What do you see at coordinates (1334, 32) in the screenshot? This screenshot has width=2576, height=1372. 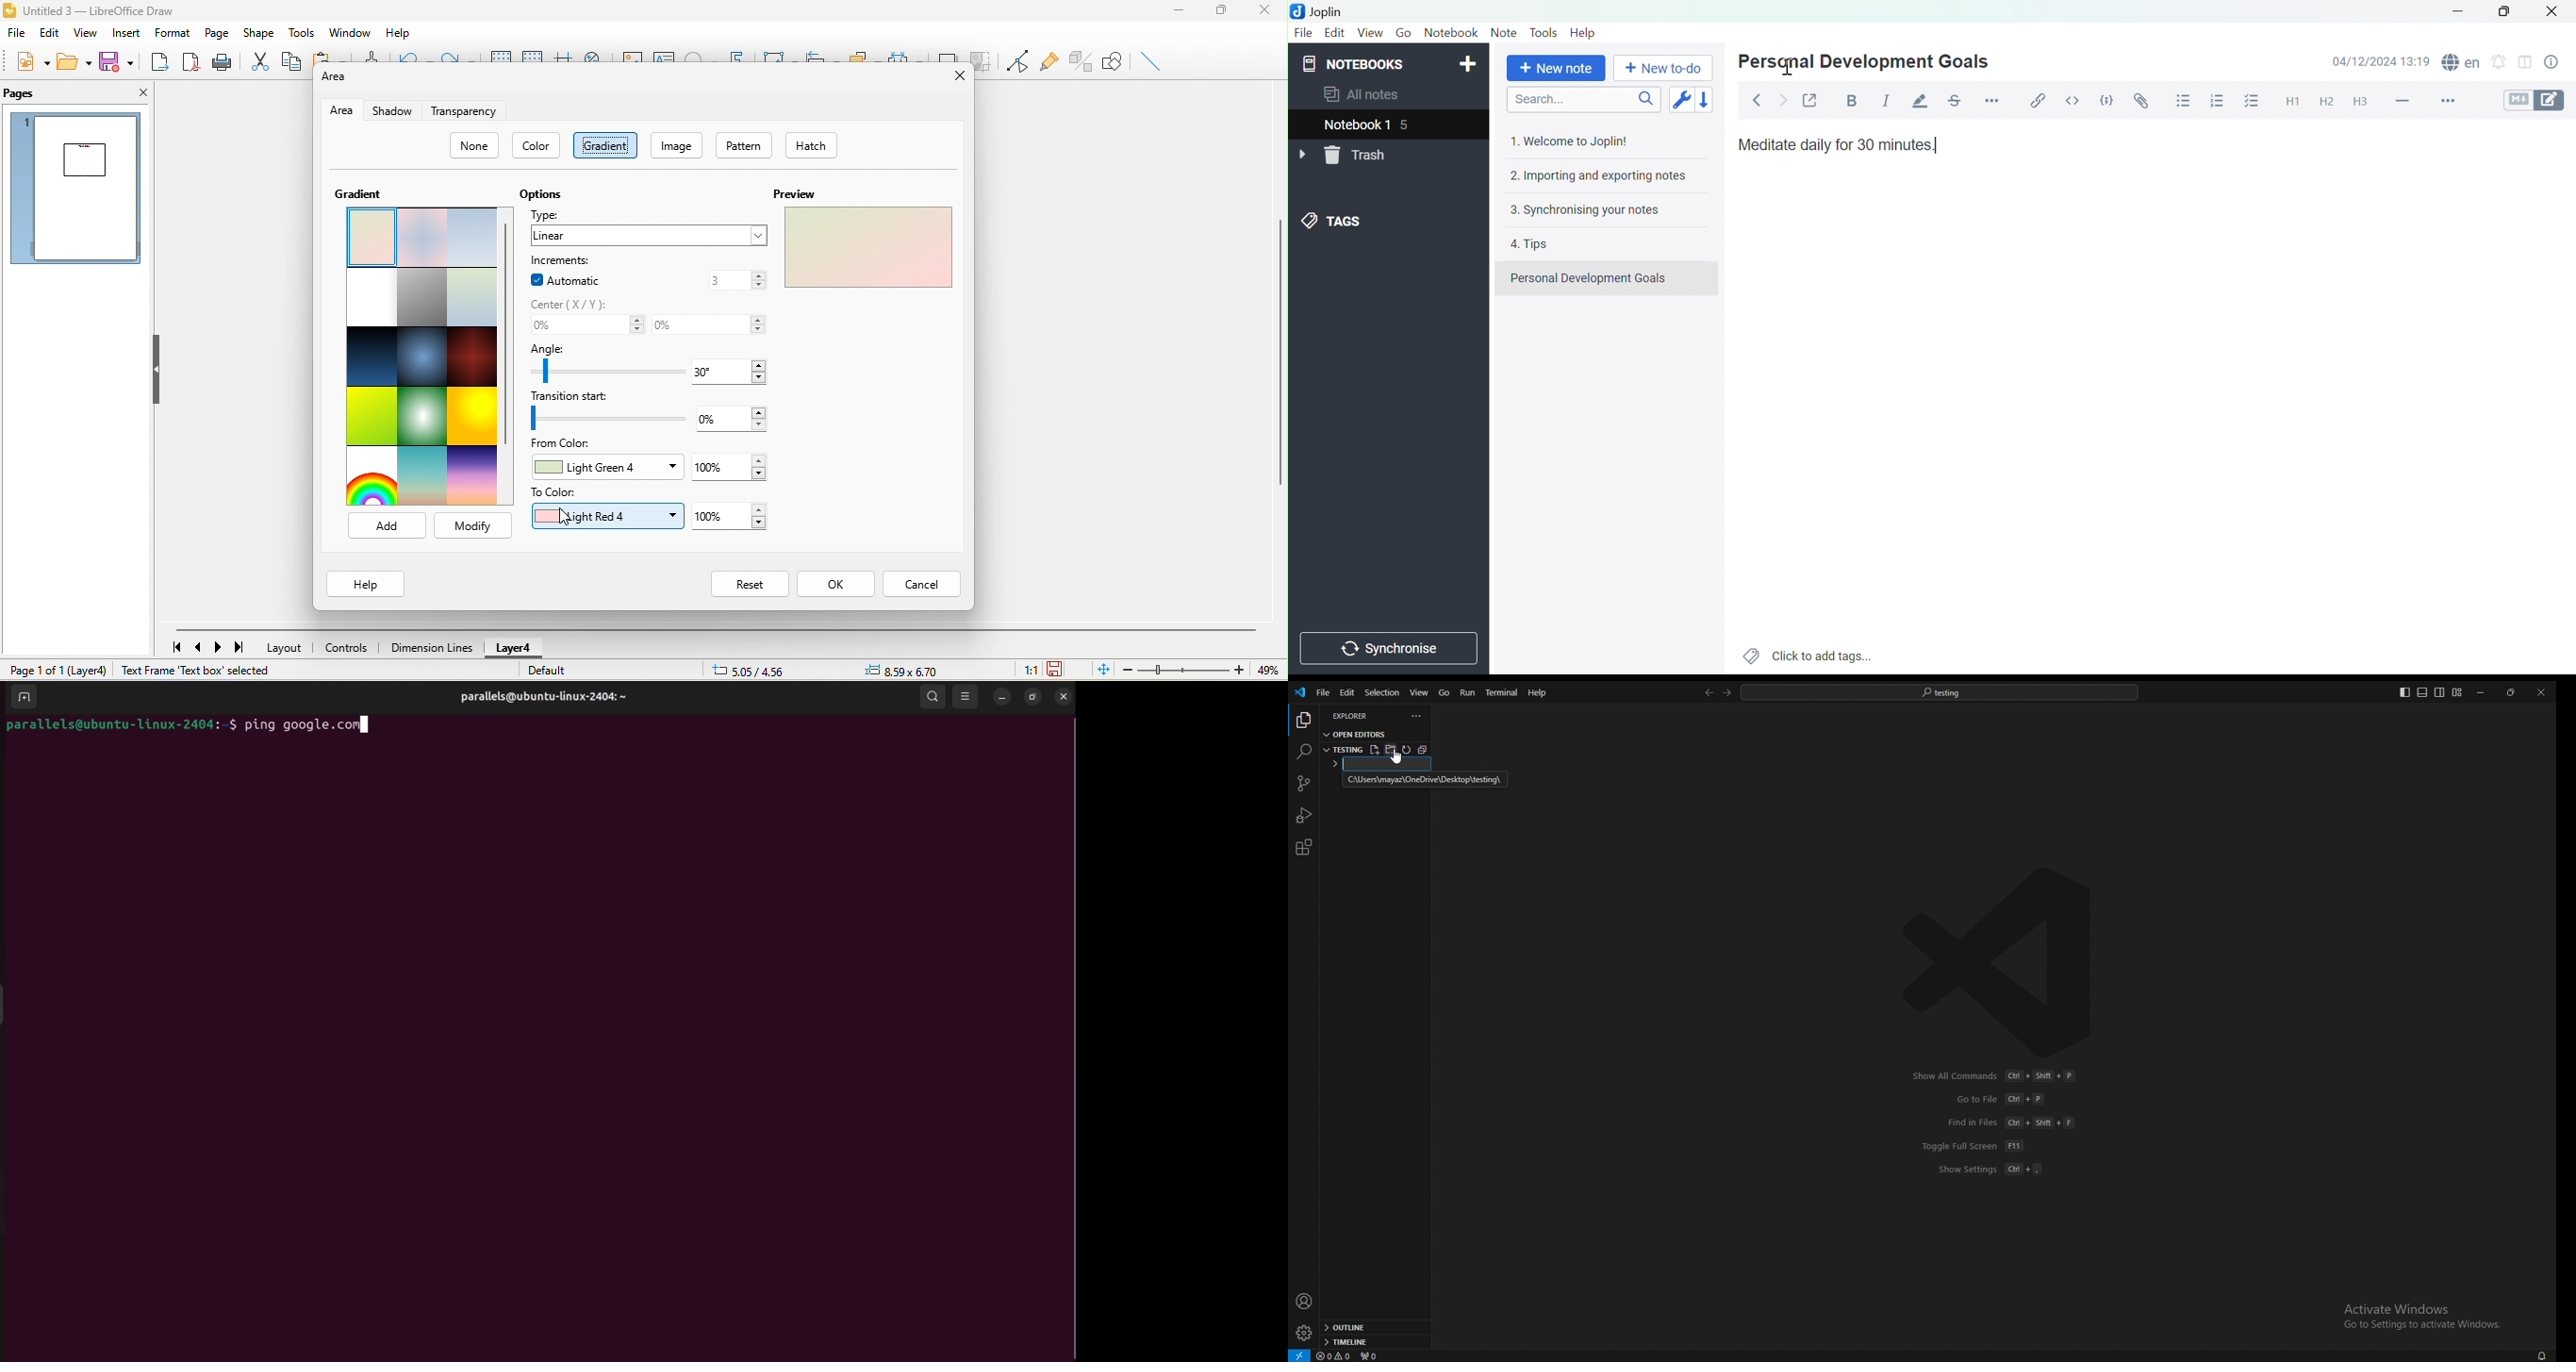 I see `Edit` at bounding box center [1334, 32].